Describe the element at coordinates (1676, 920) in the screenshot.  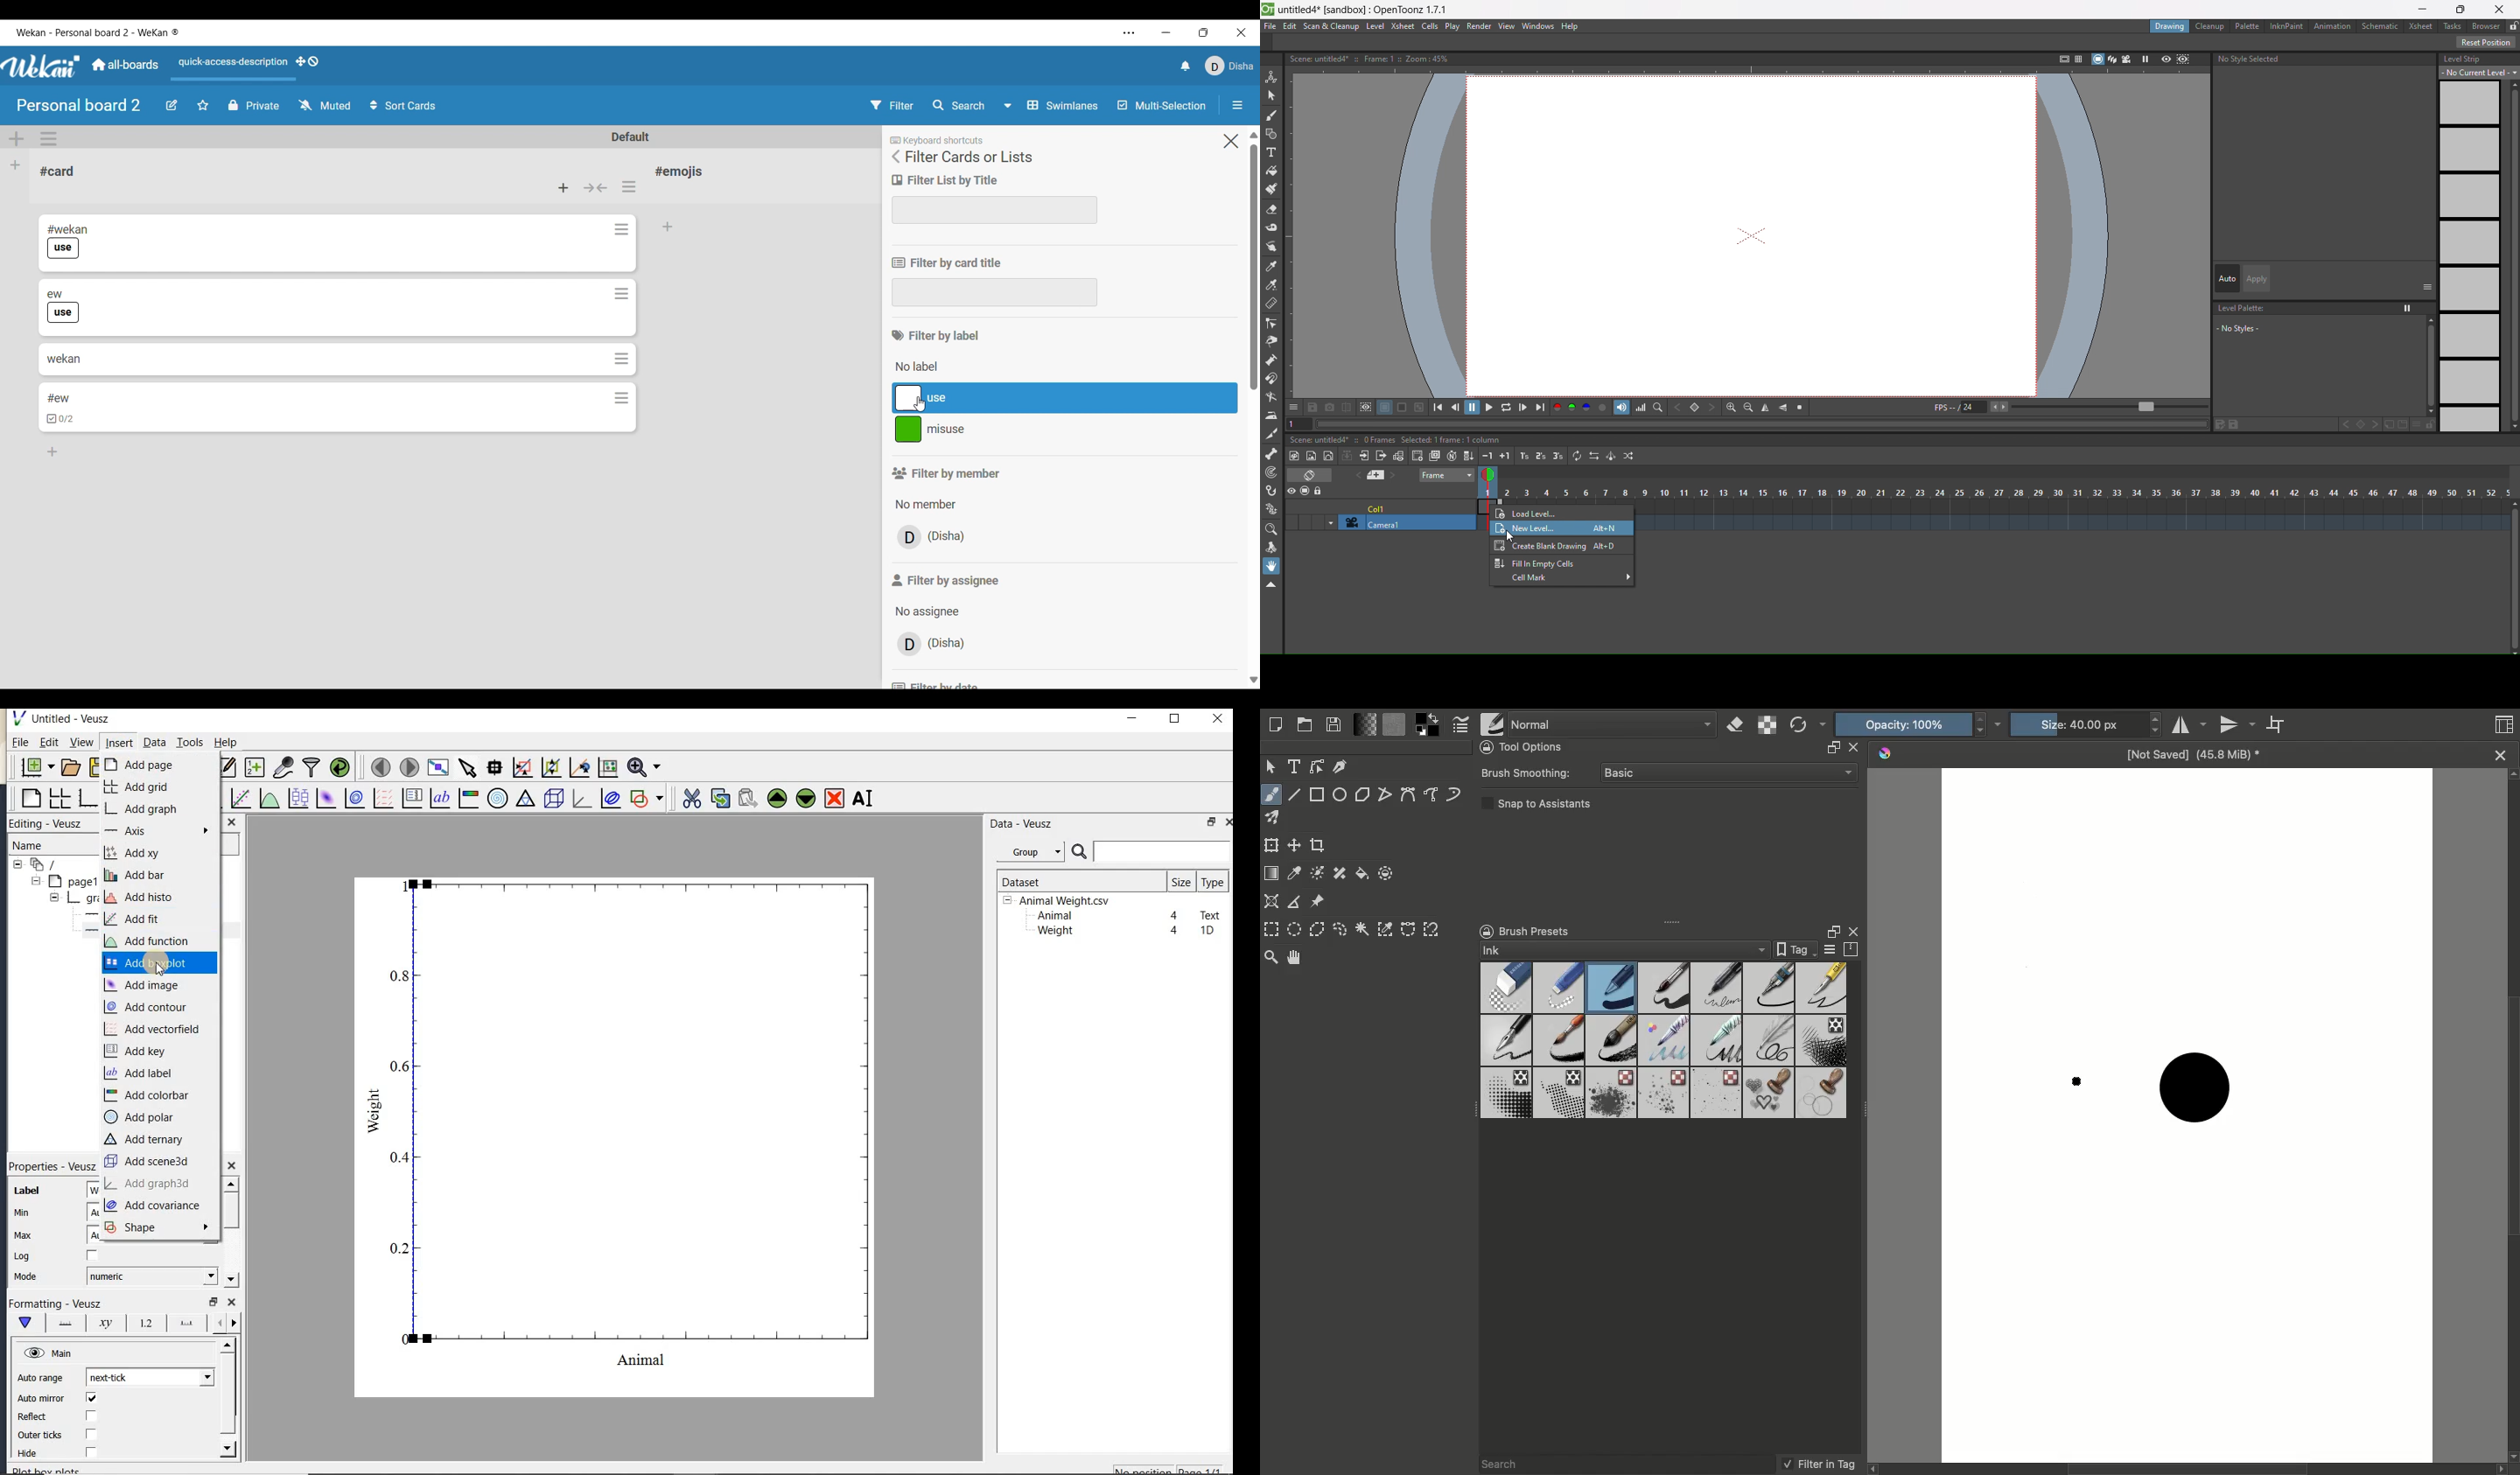
I see `Drag` at that location.